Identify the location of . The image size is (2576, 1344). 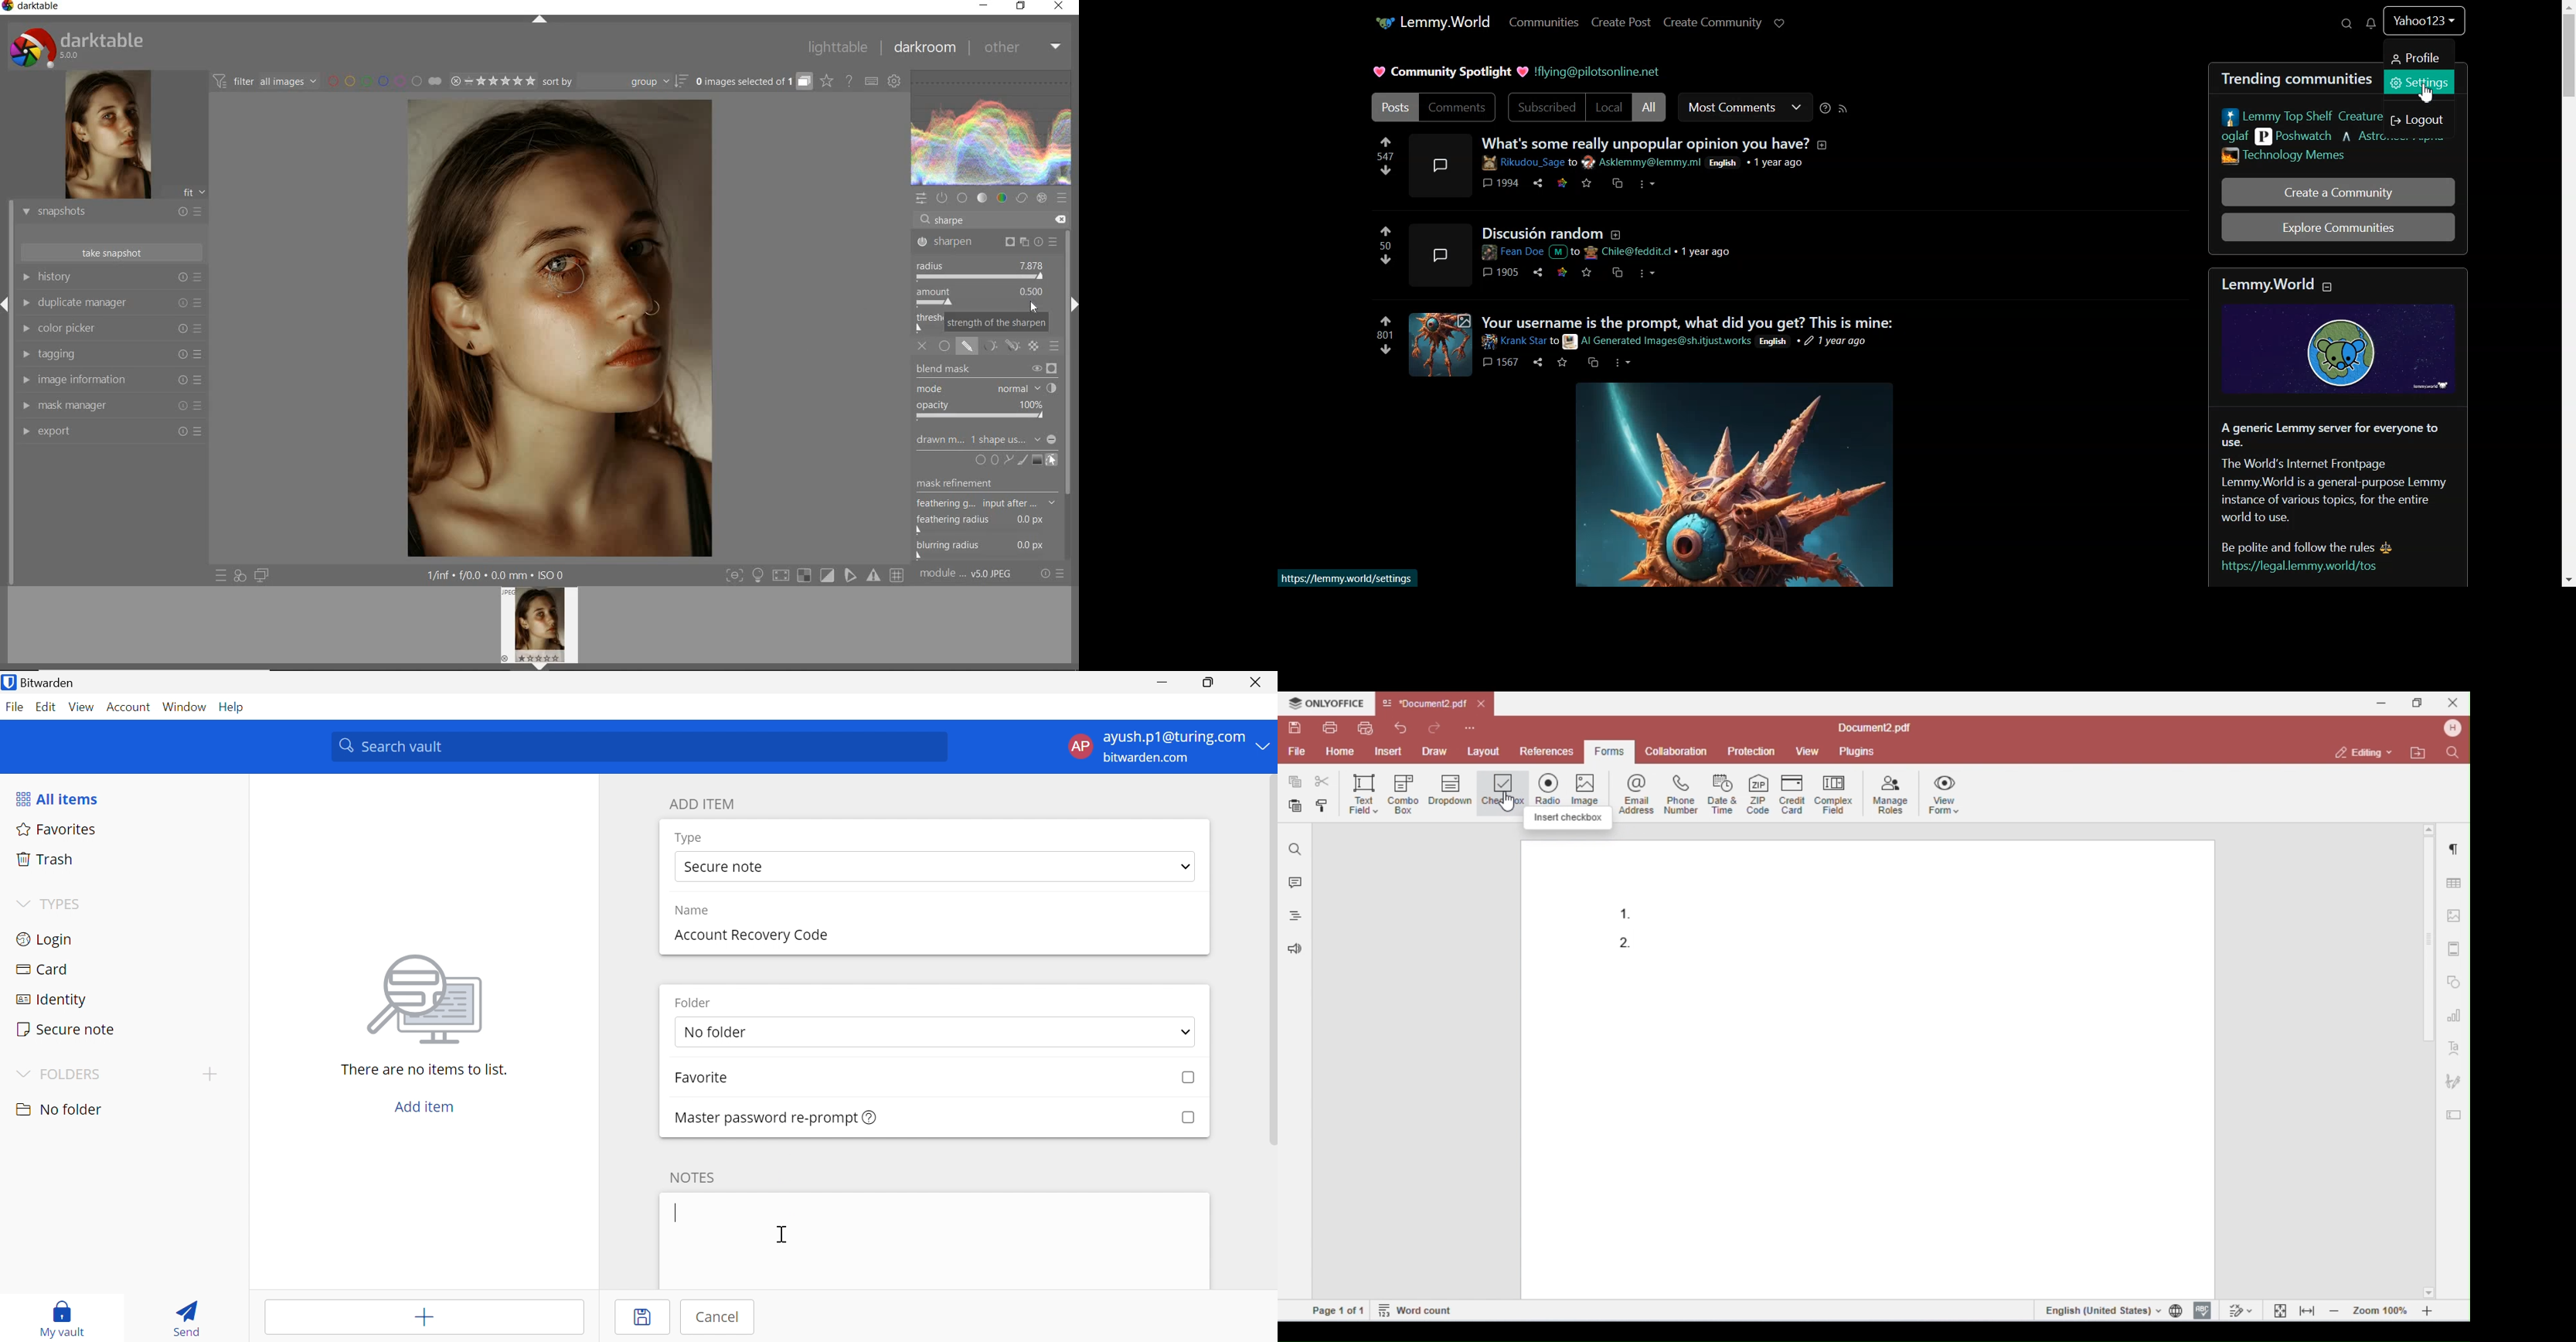
(1349, 578).